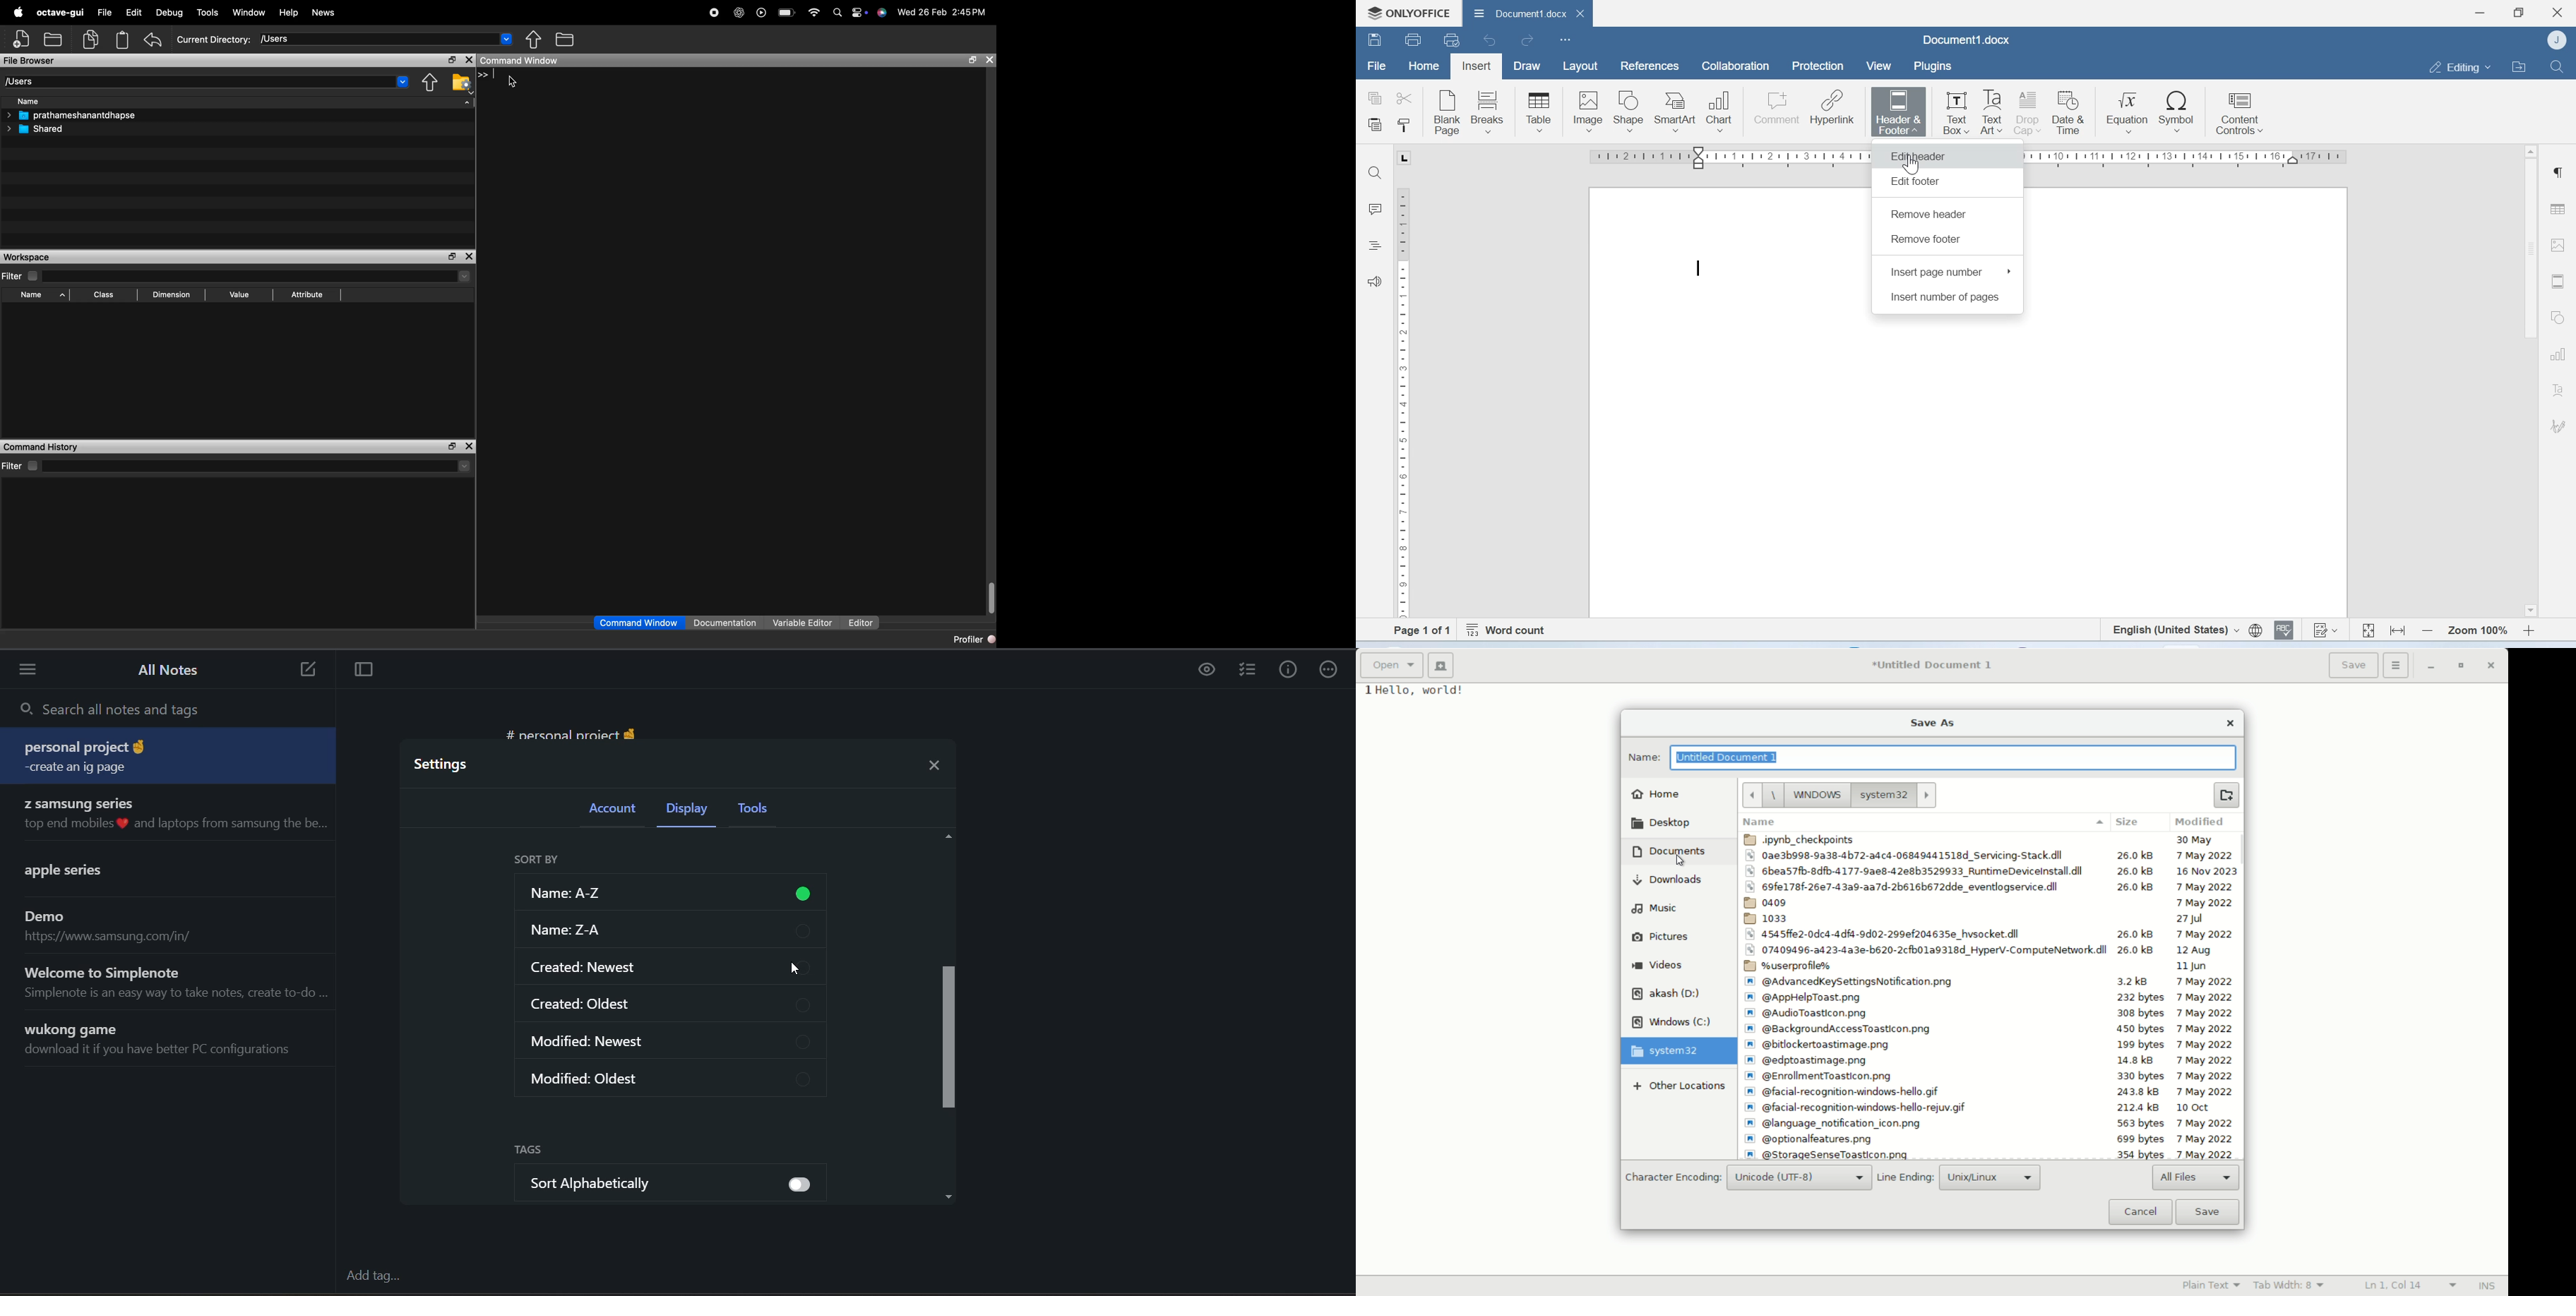 The image size is (2576, 1316). Describe the element at coordinates (1672, 1178) in the screenshot. I see `character encoding` at that location.